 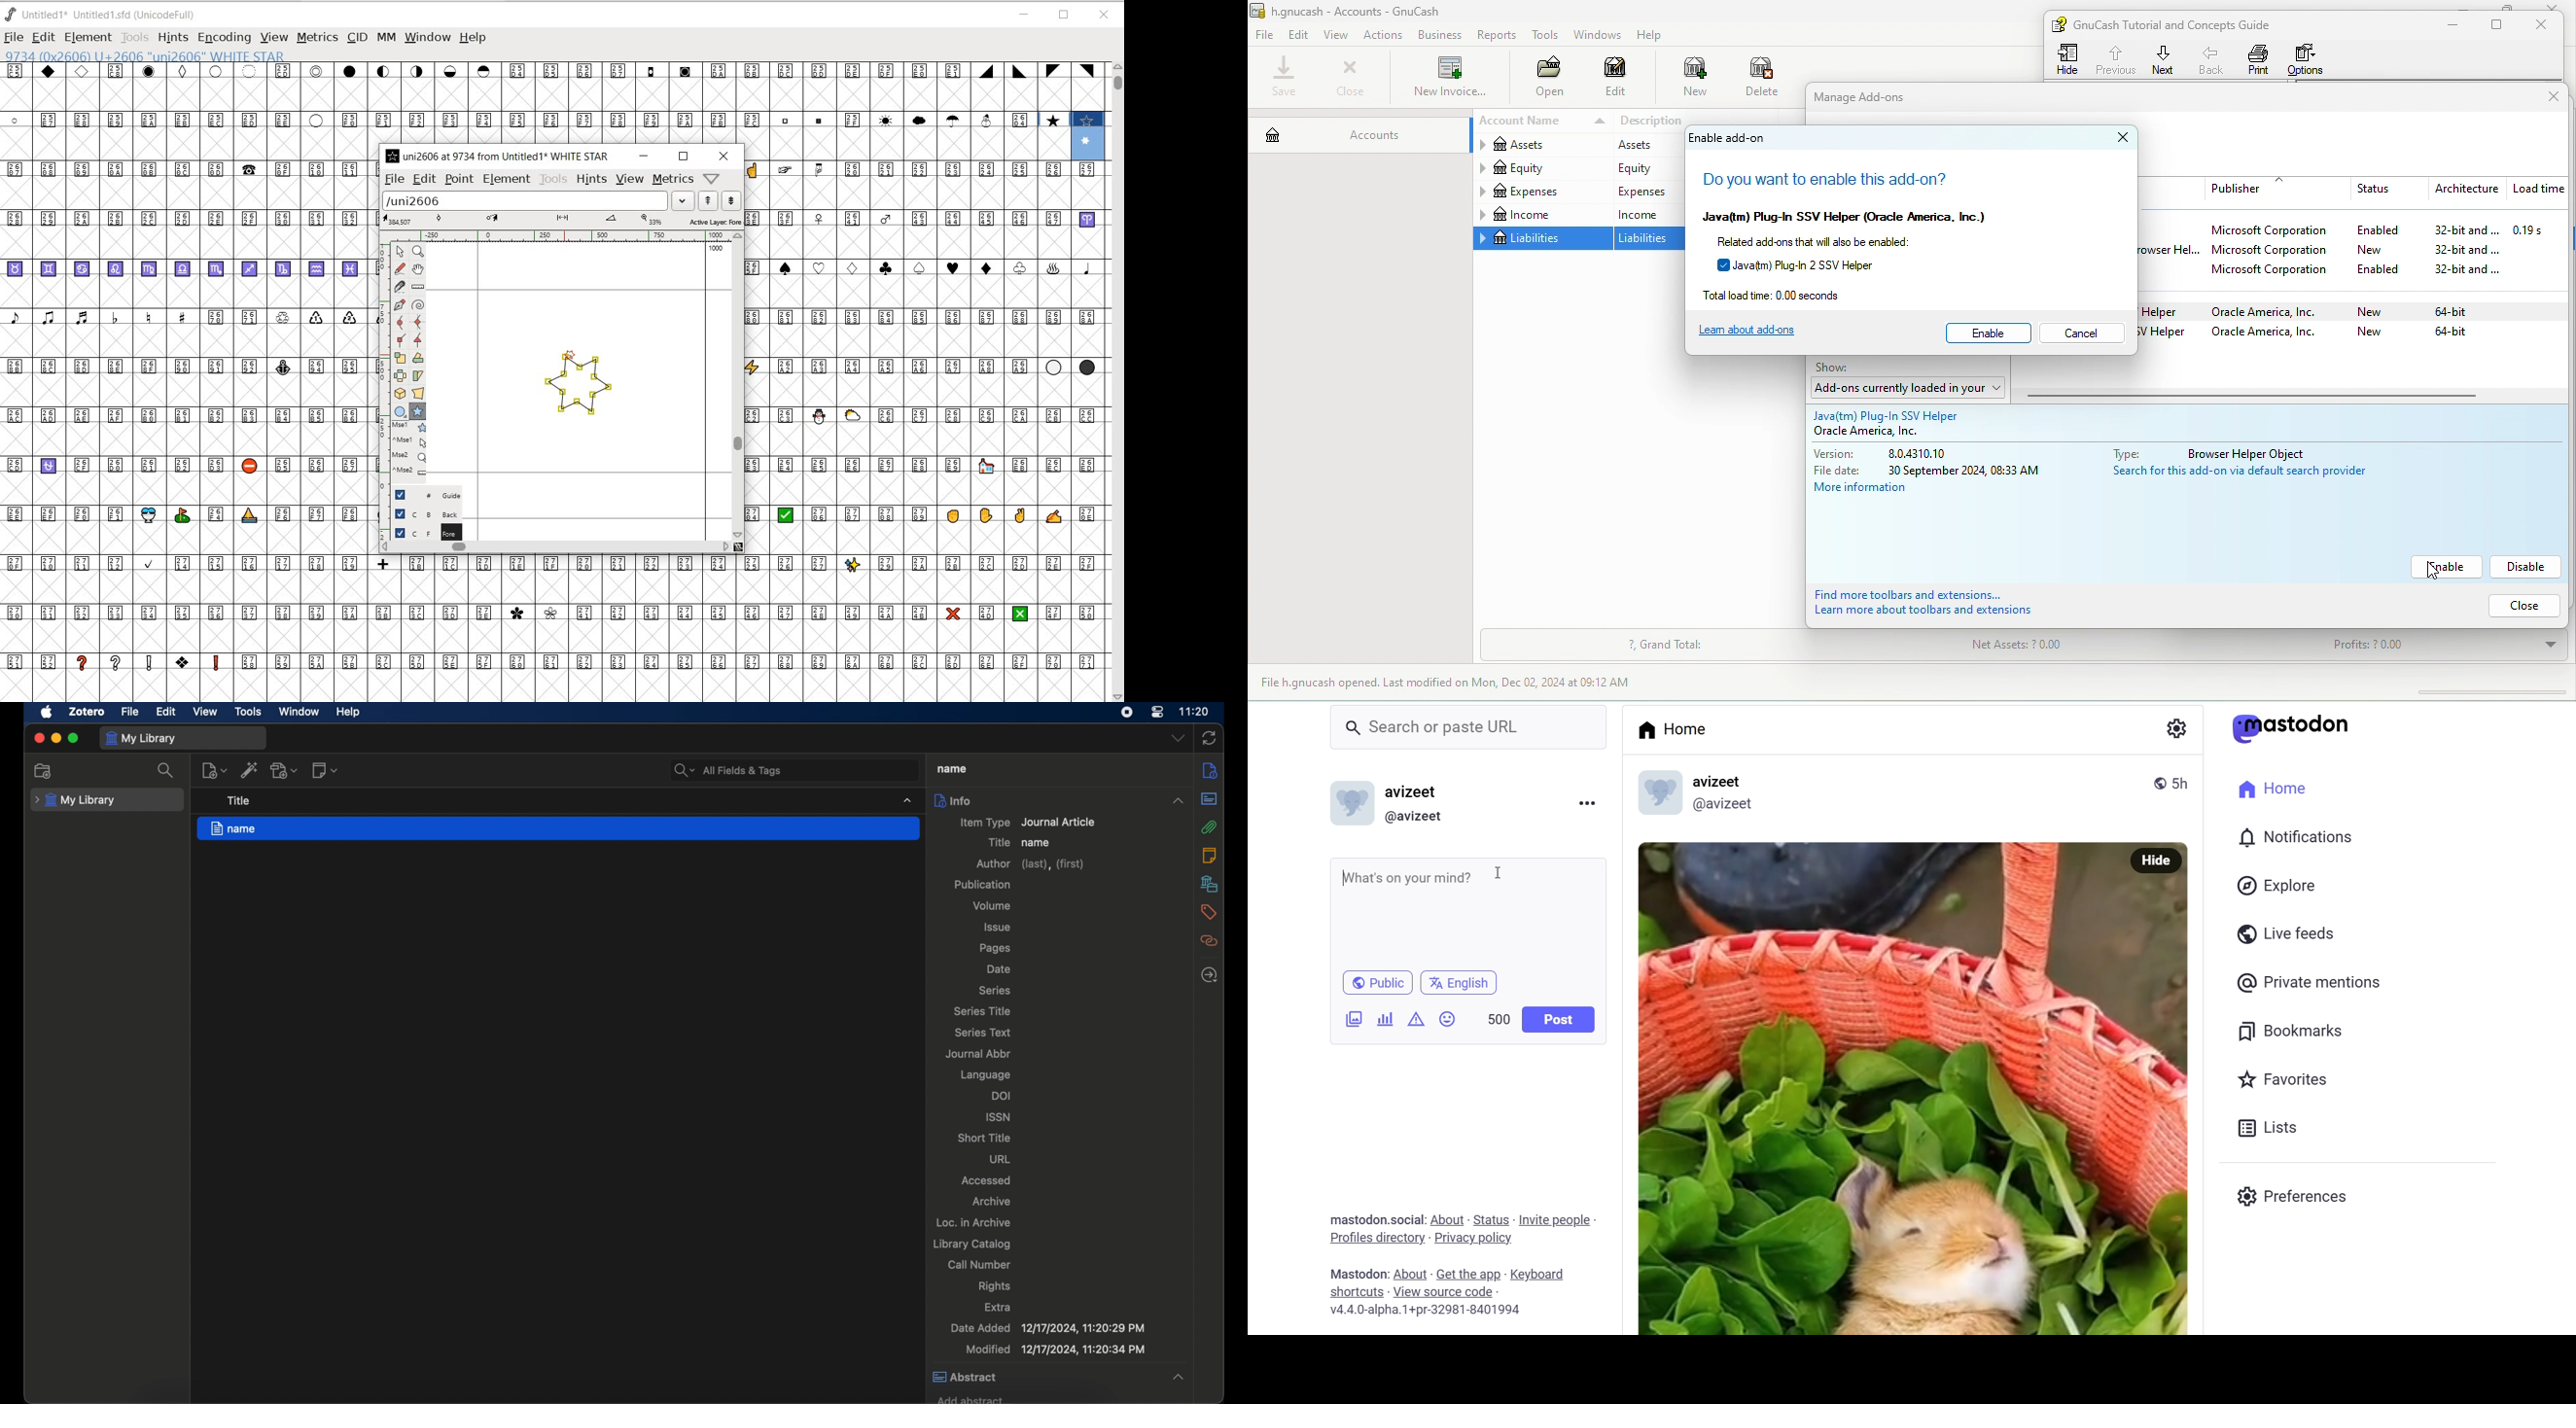 What do you see at coordinates (2274, 252) in the screenshot?
I see `microsoft corporation` at bounding box center [2274, 252].